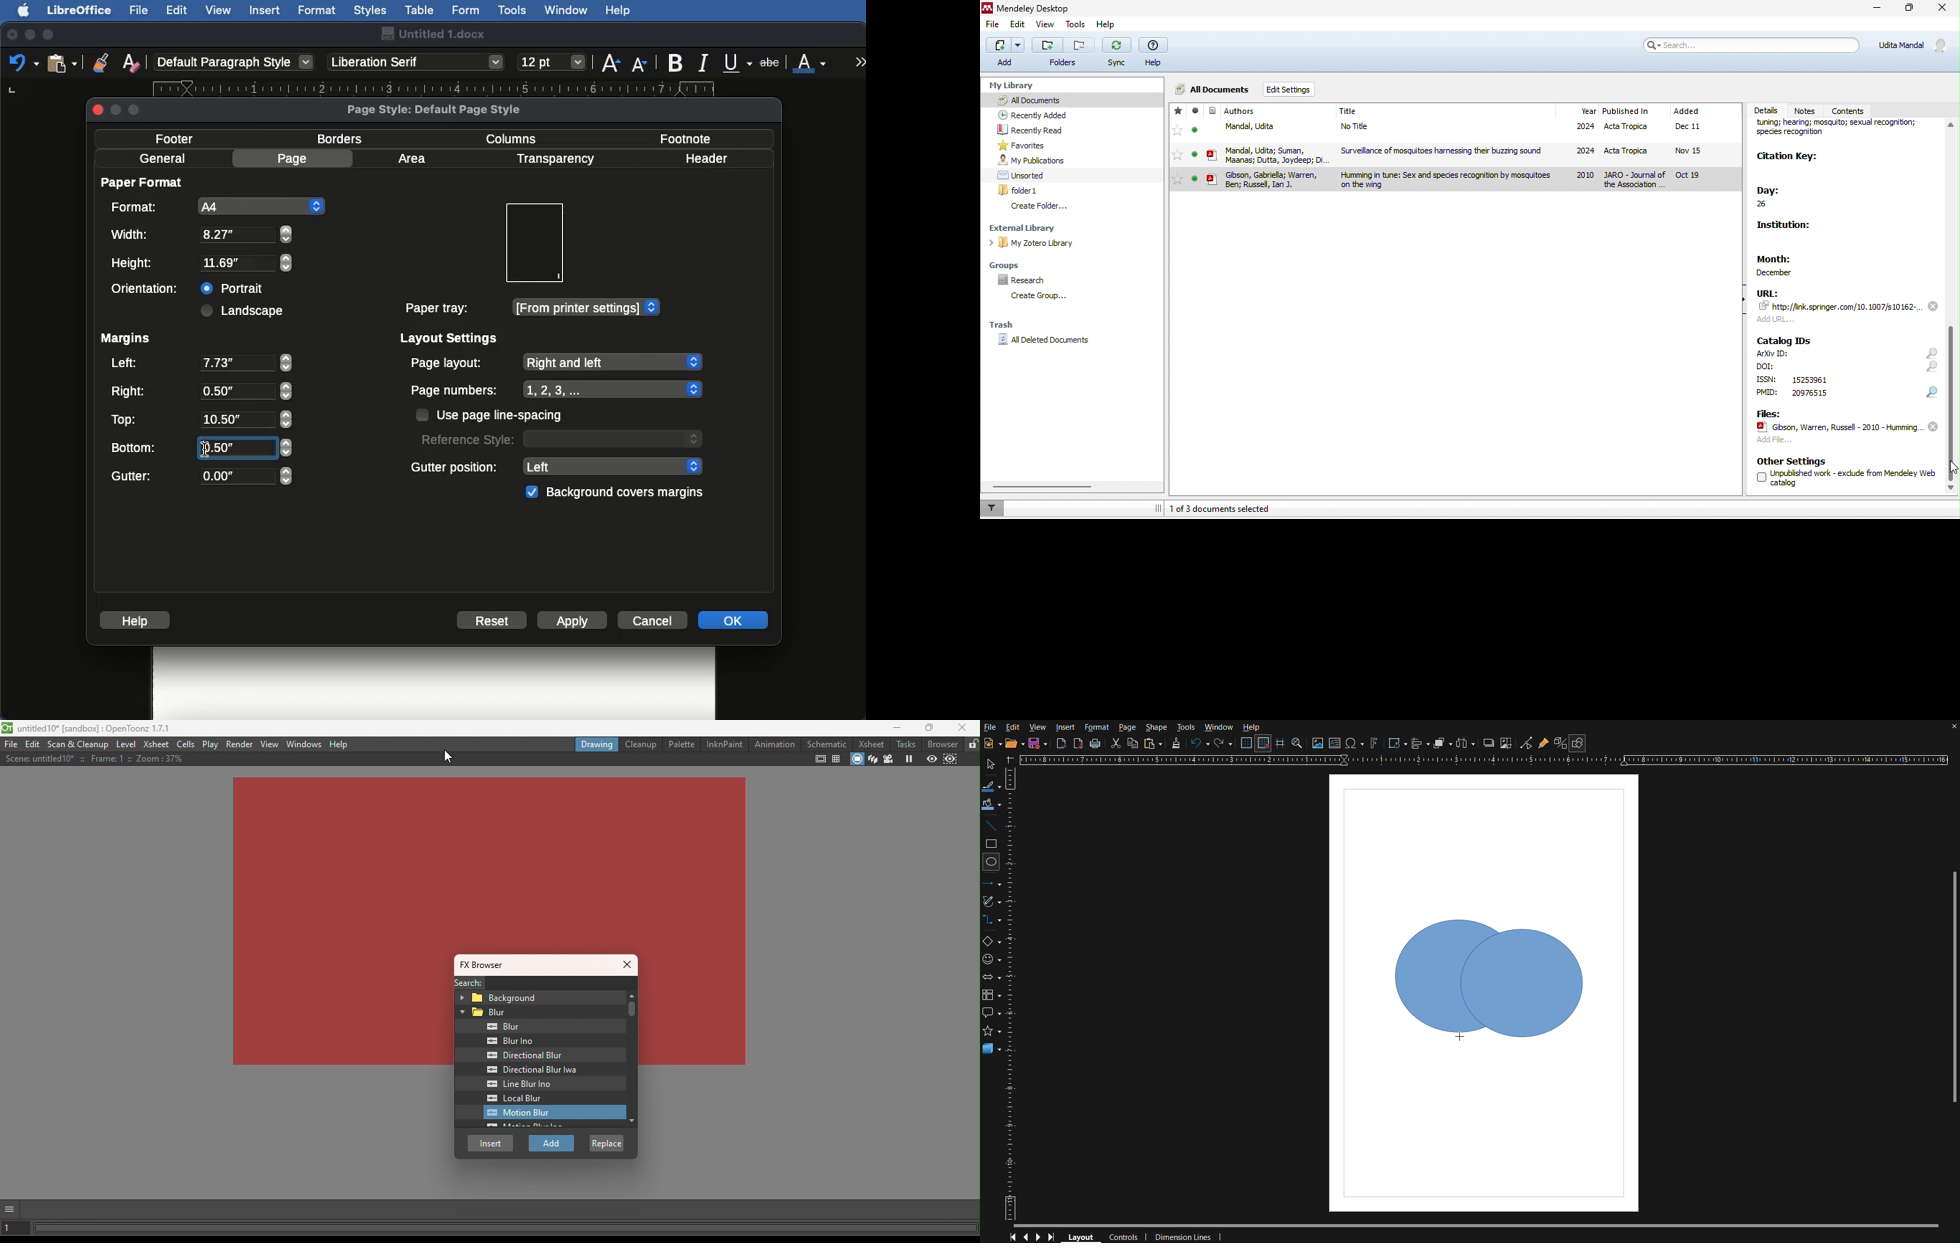  I want to click on Dimension Lines, so click(1184, 1236).